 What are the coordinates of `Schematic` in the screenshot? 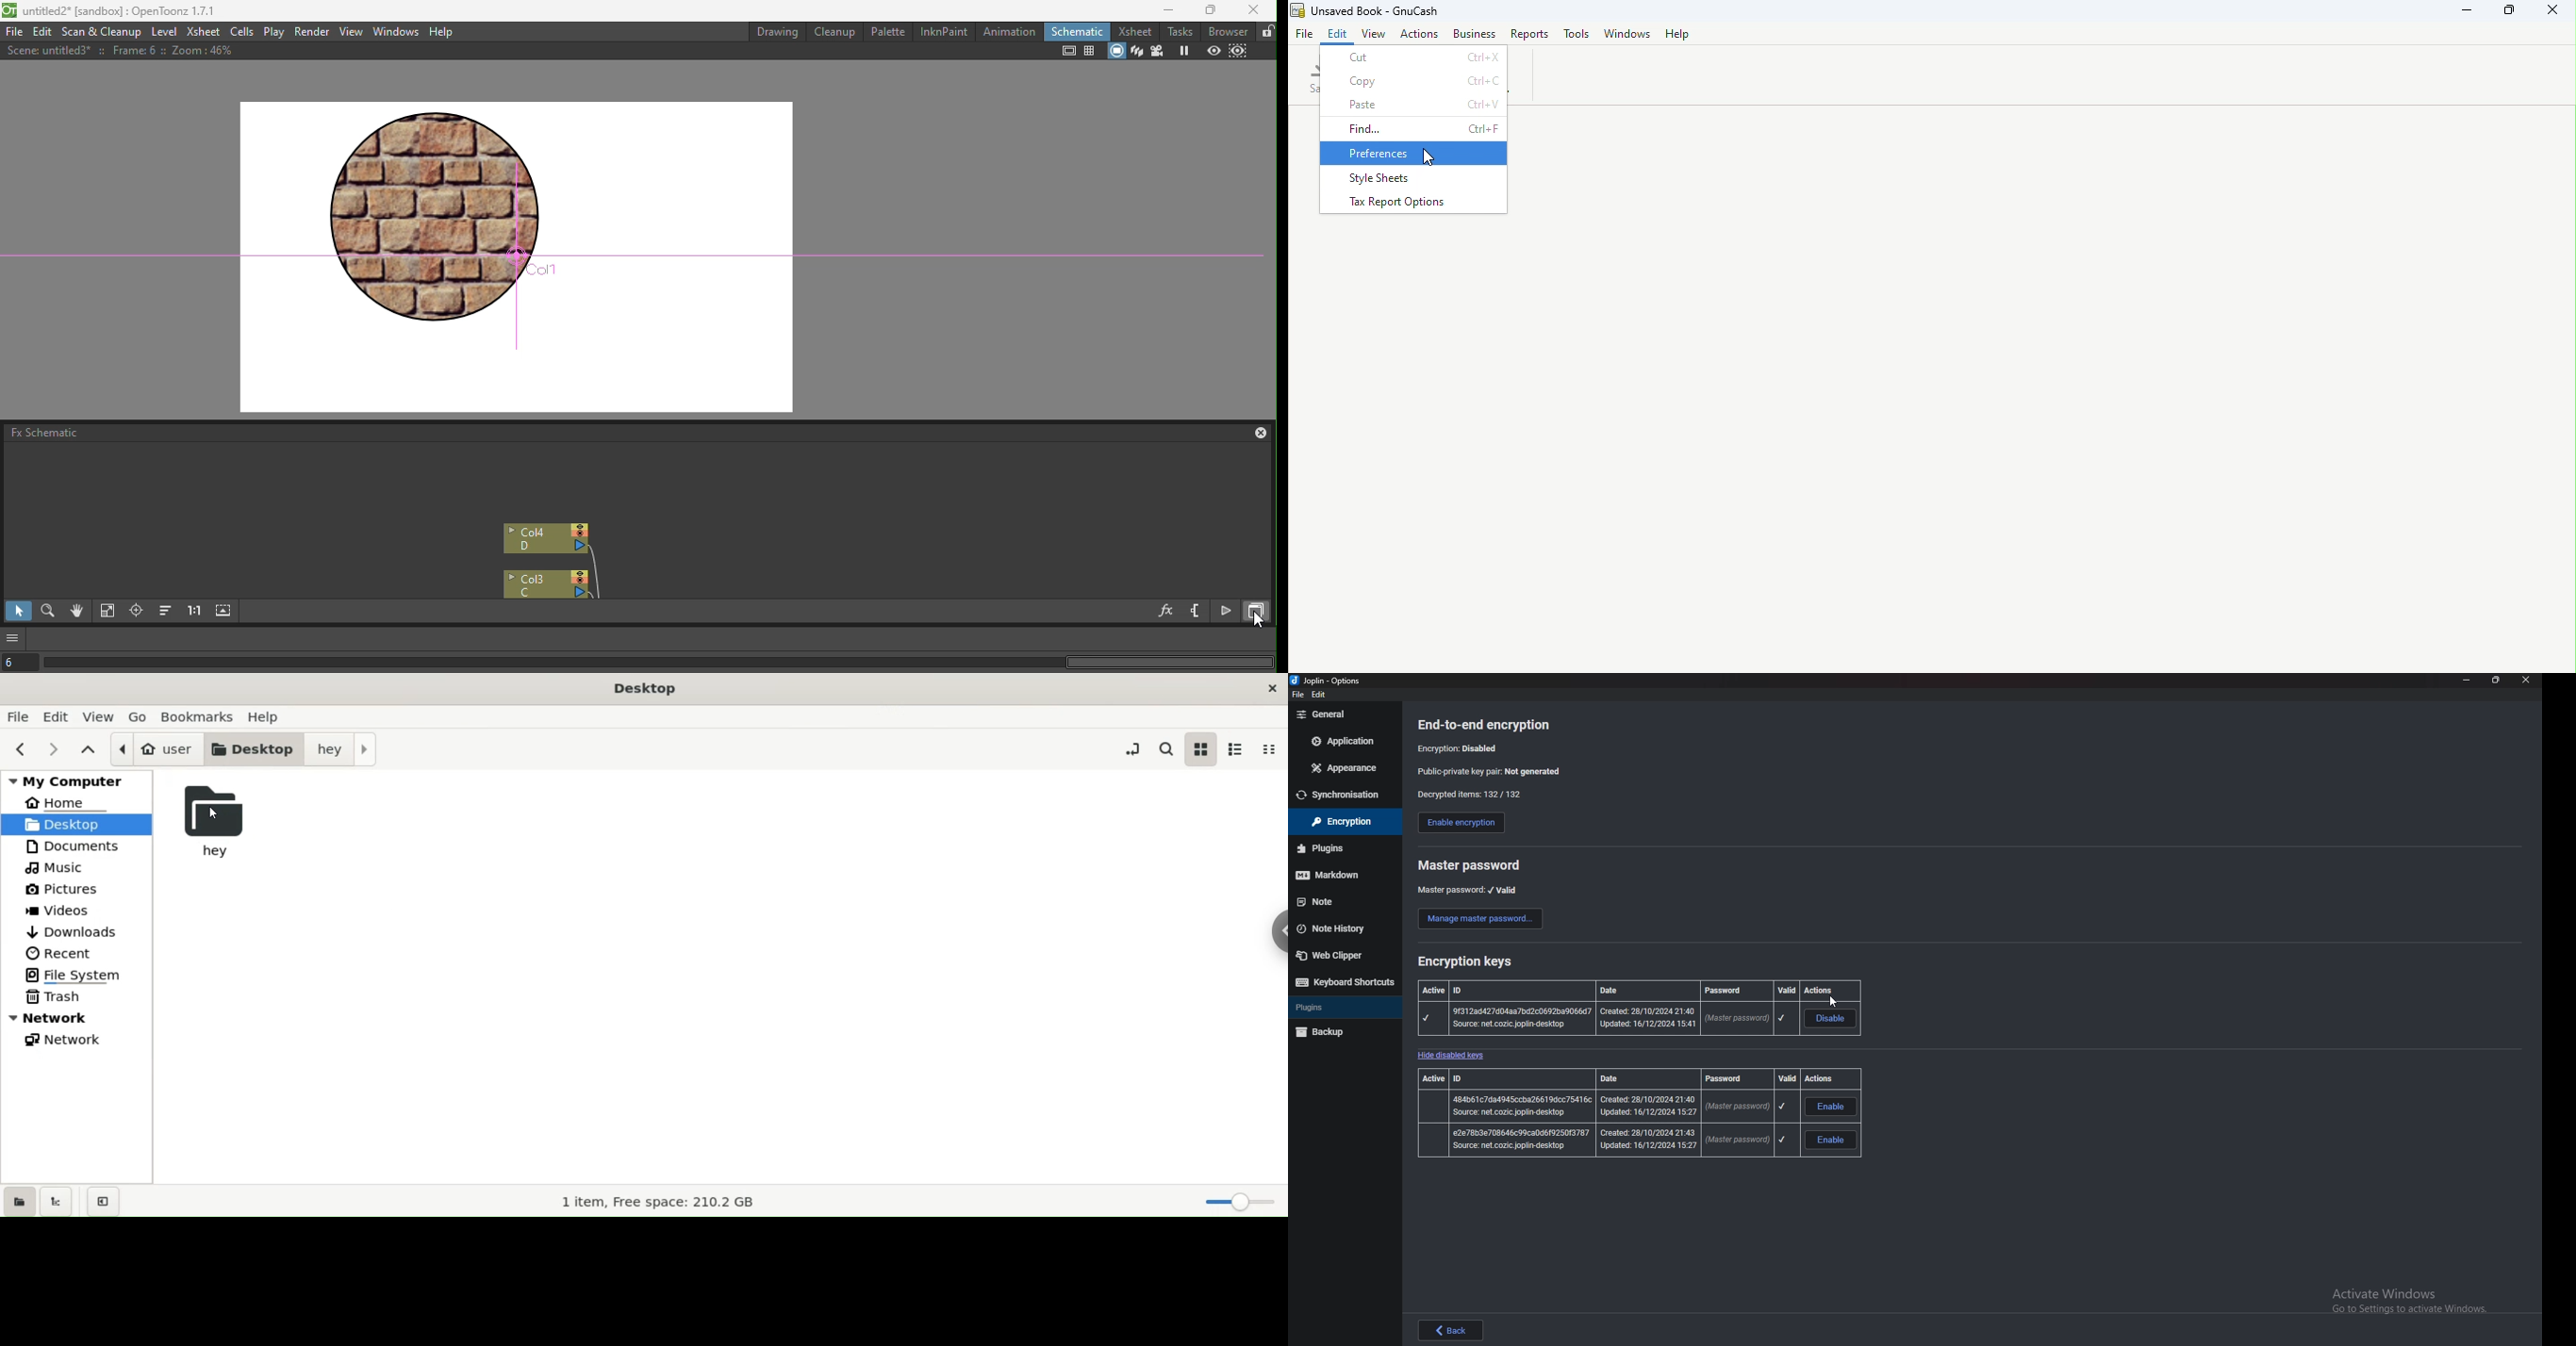 It's located at (1077, 32).